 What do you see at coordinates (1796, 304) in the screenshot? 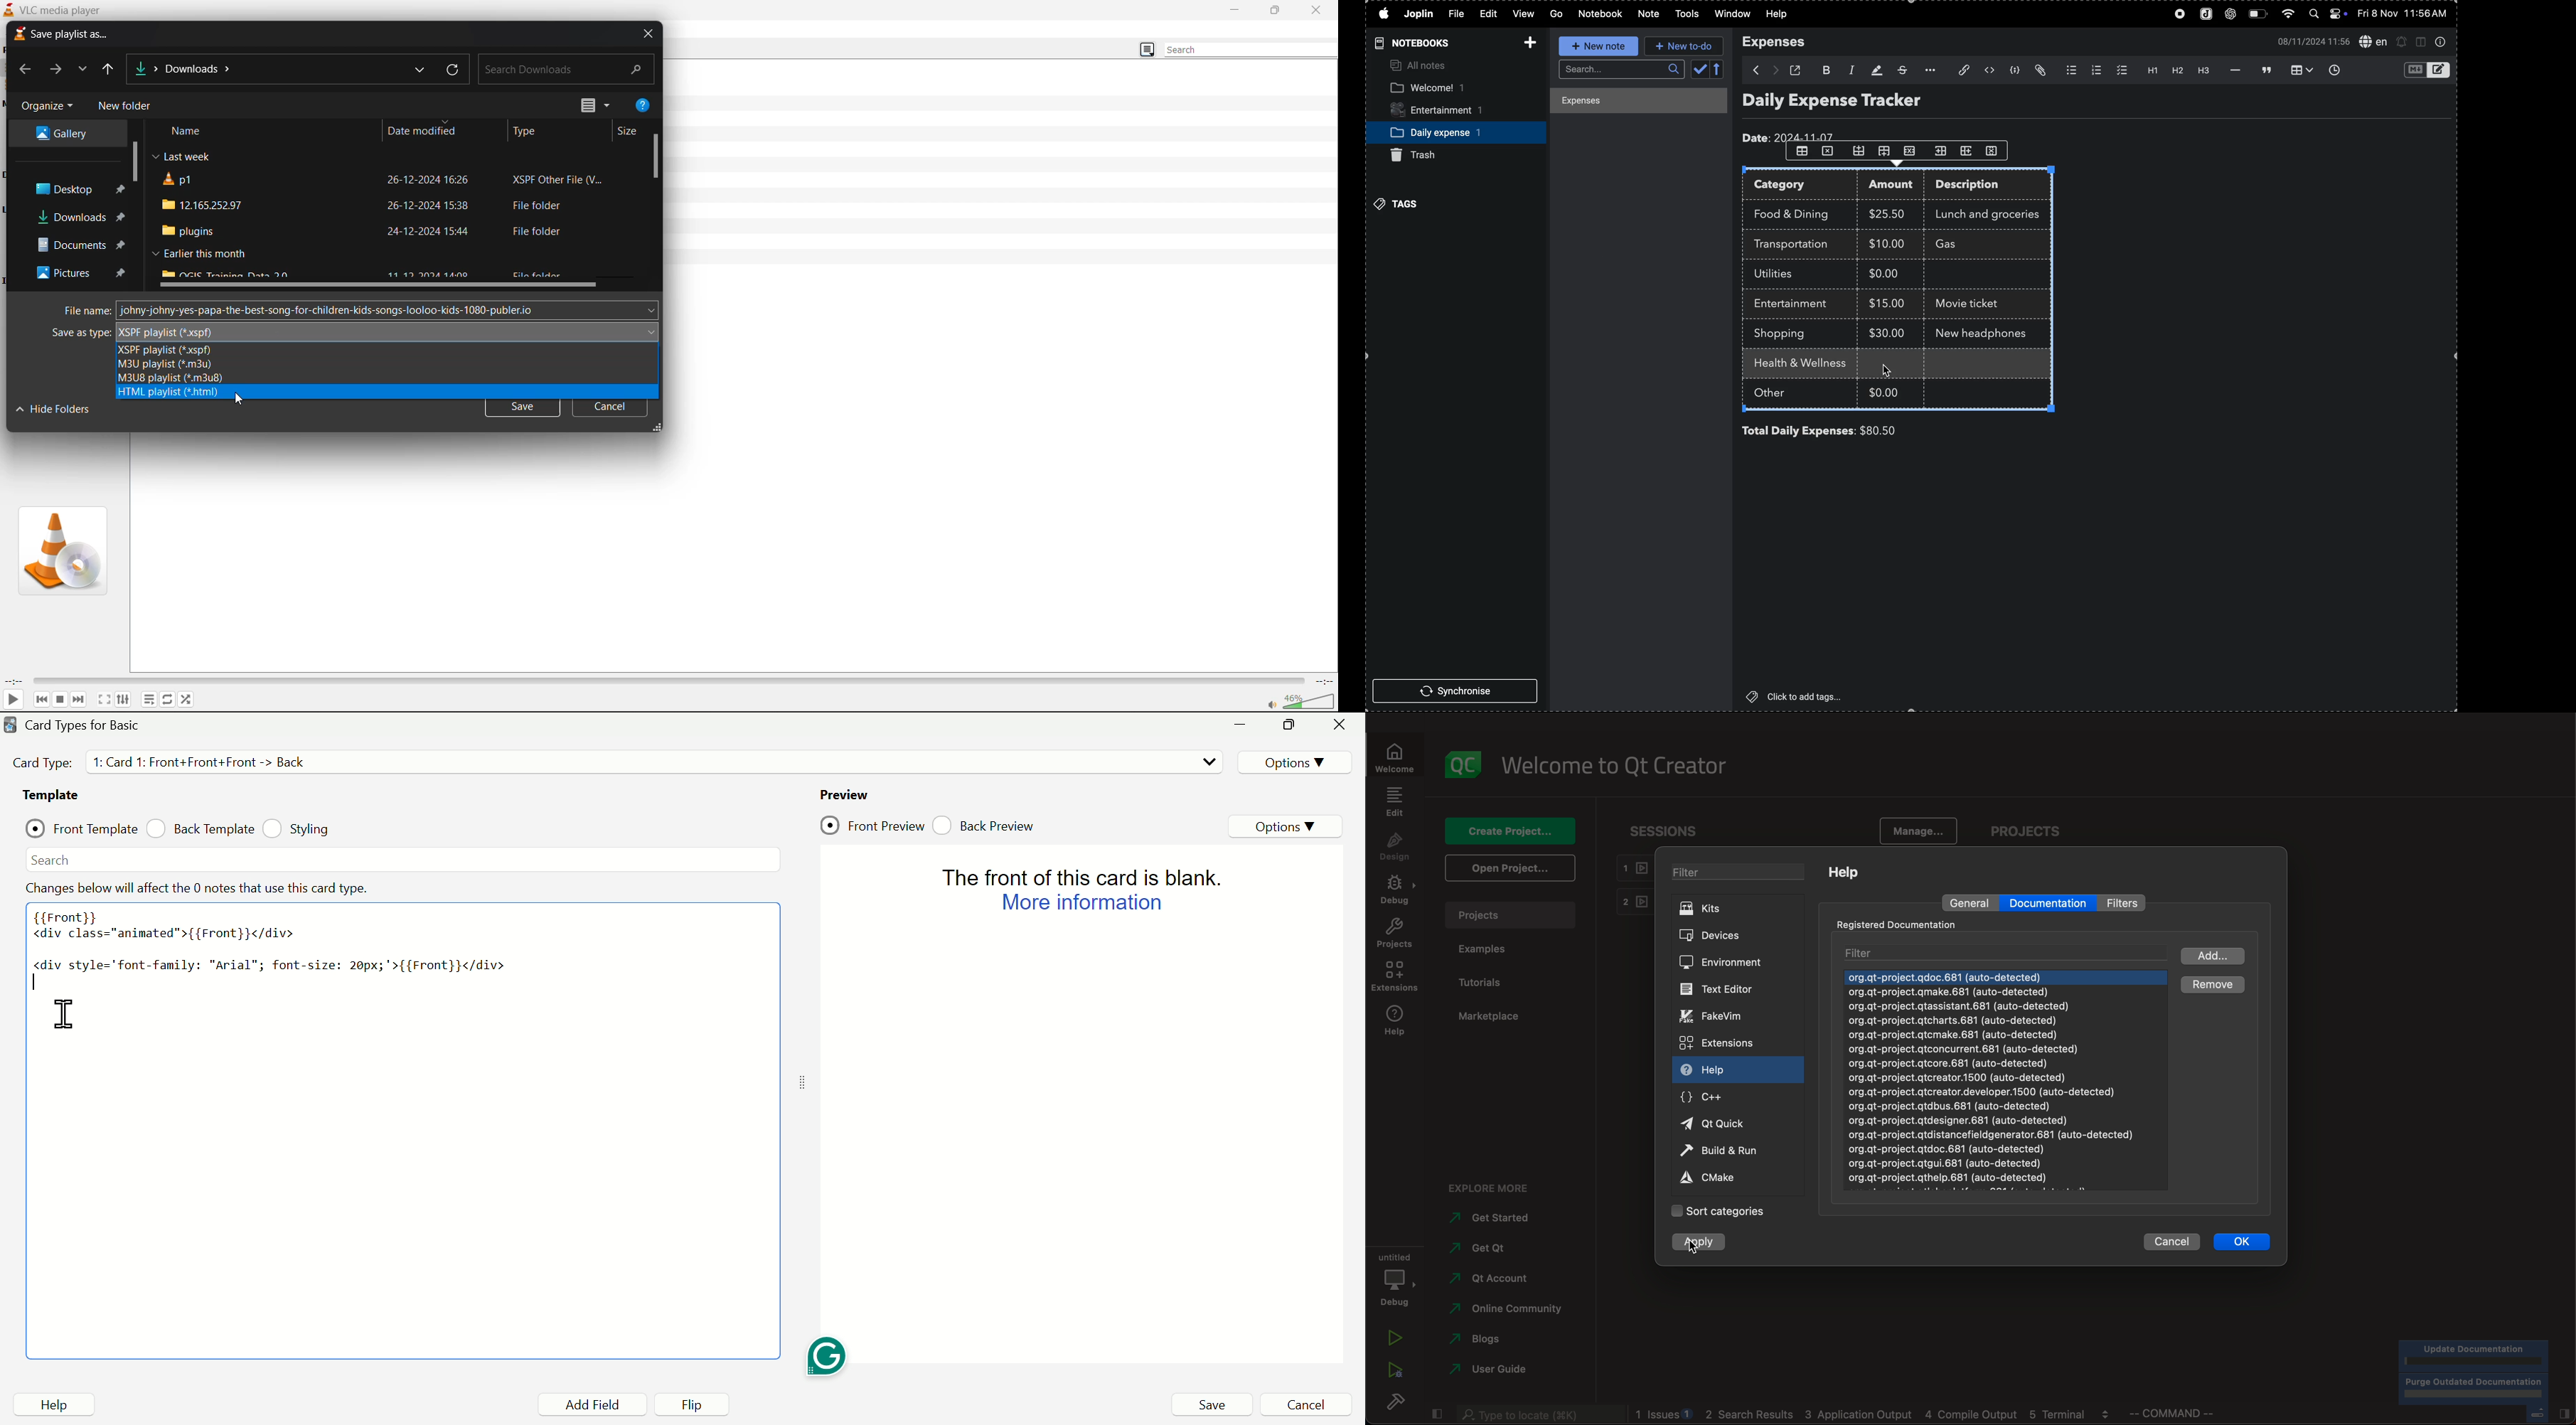
I see `entertainment` at bounding box center [1796, 304].